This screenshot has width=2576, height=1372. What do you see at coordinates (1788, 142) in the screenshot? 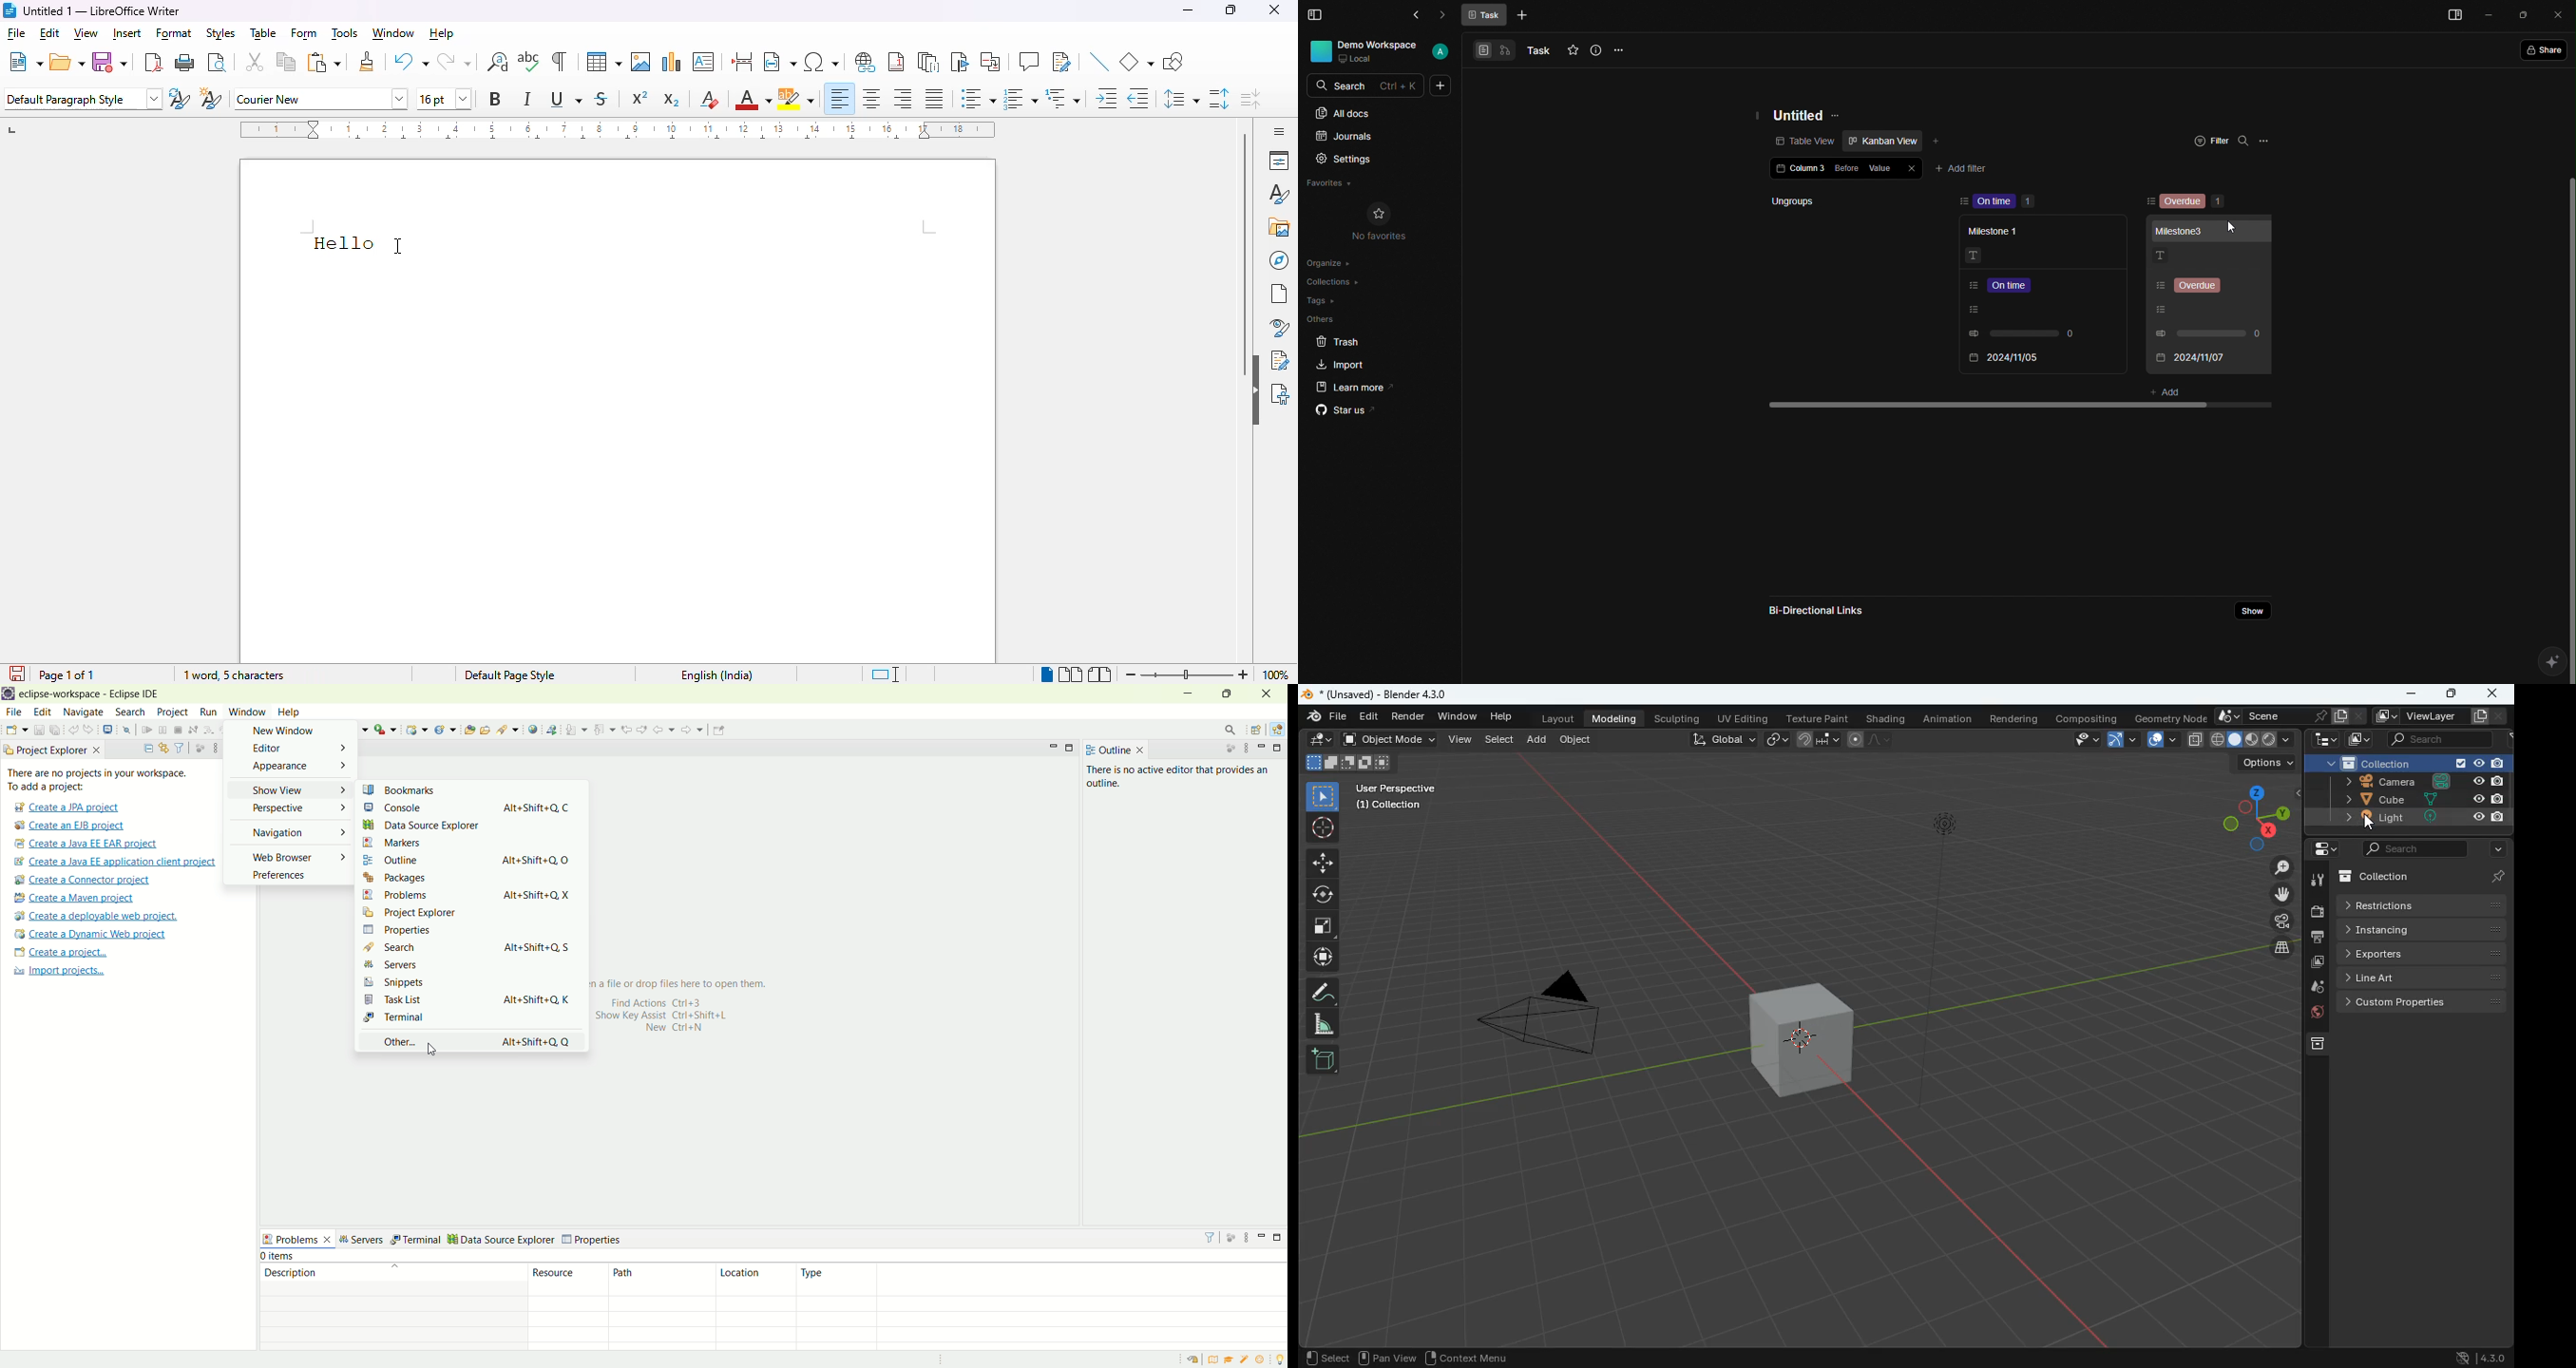
I see `Table view` at bounding box center [1788, 142].